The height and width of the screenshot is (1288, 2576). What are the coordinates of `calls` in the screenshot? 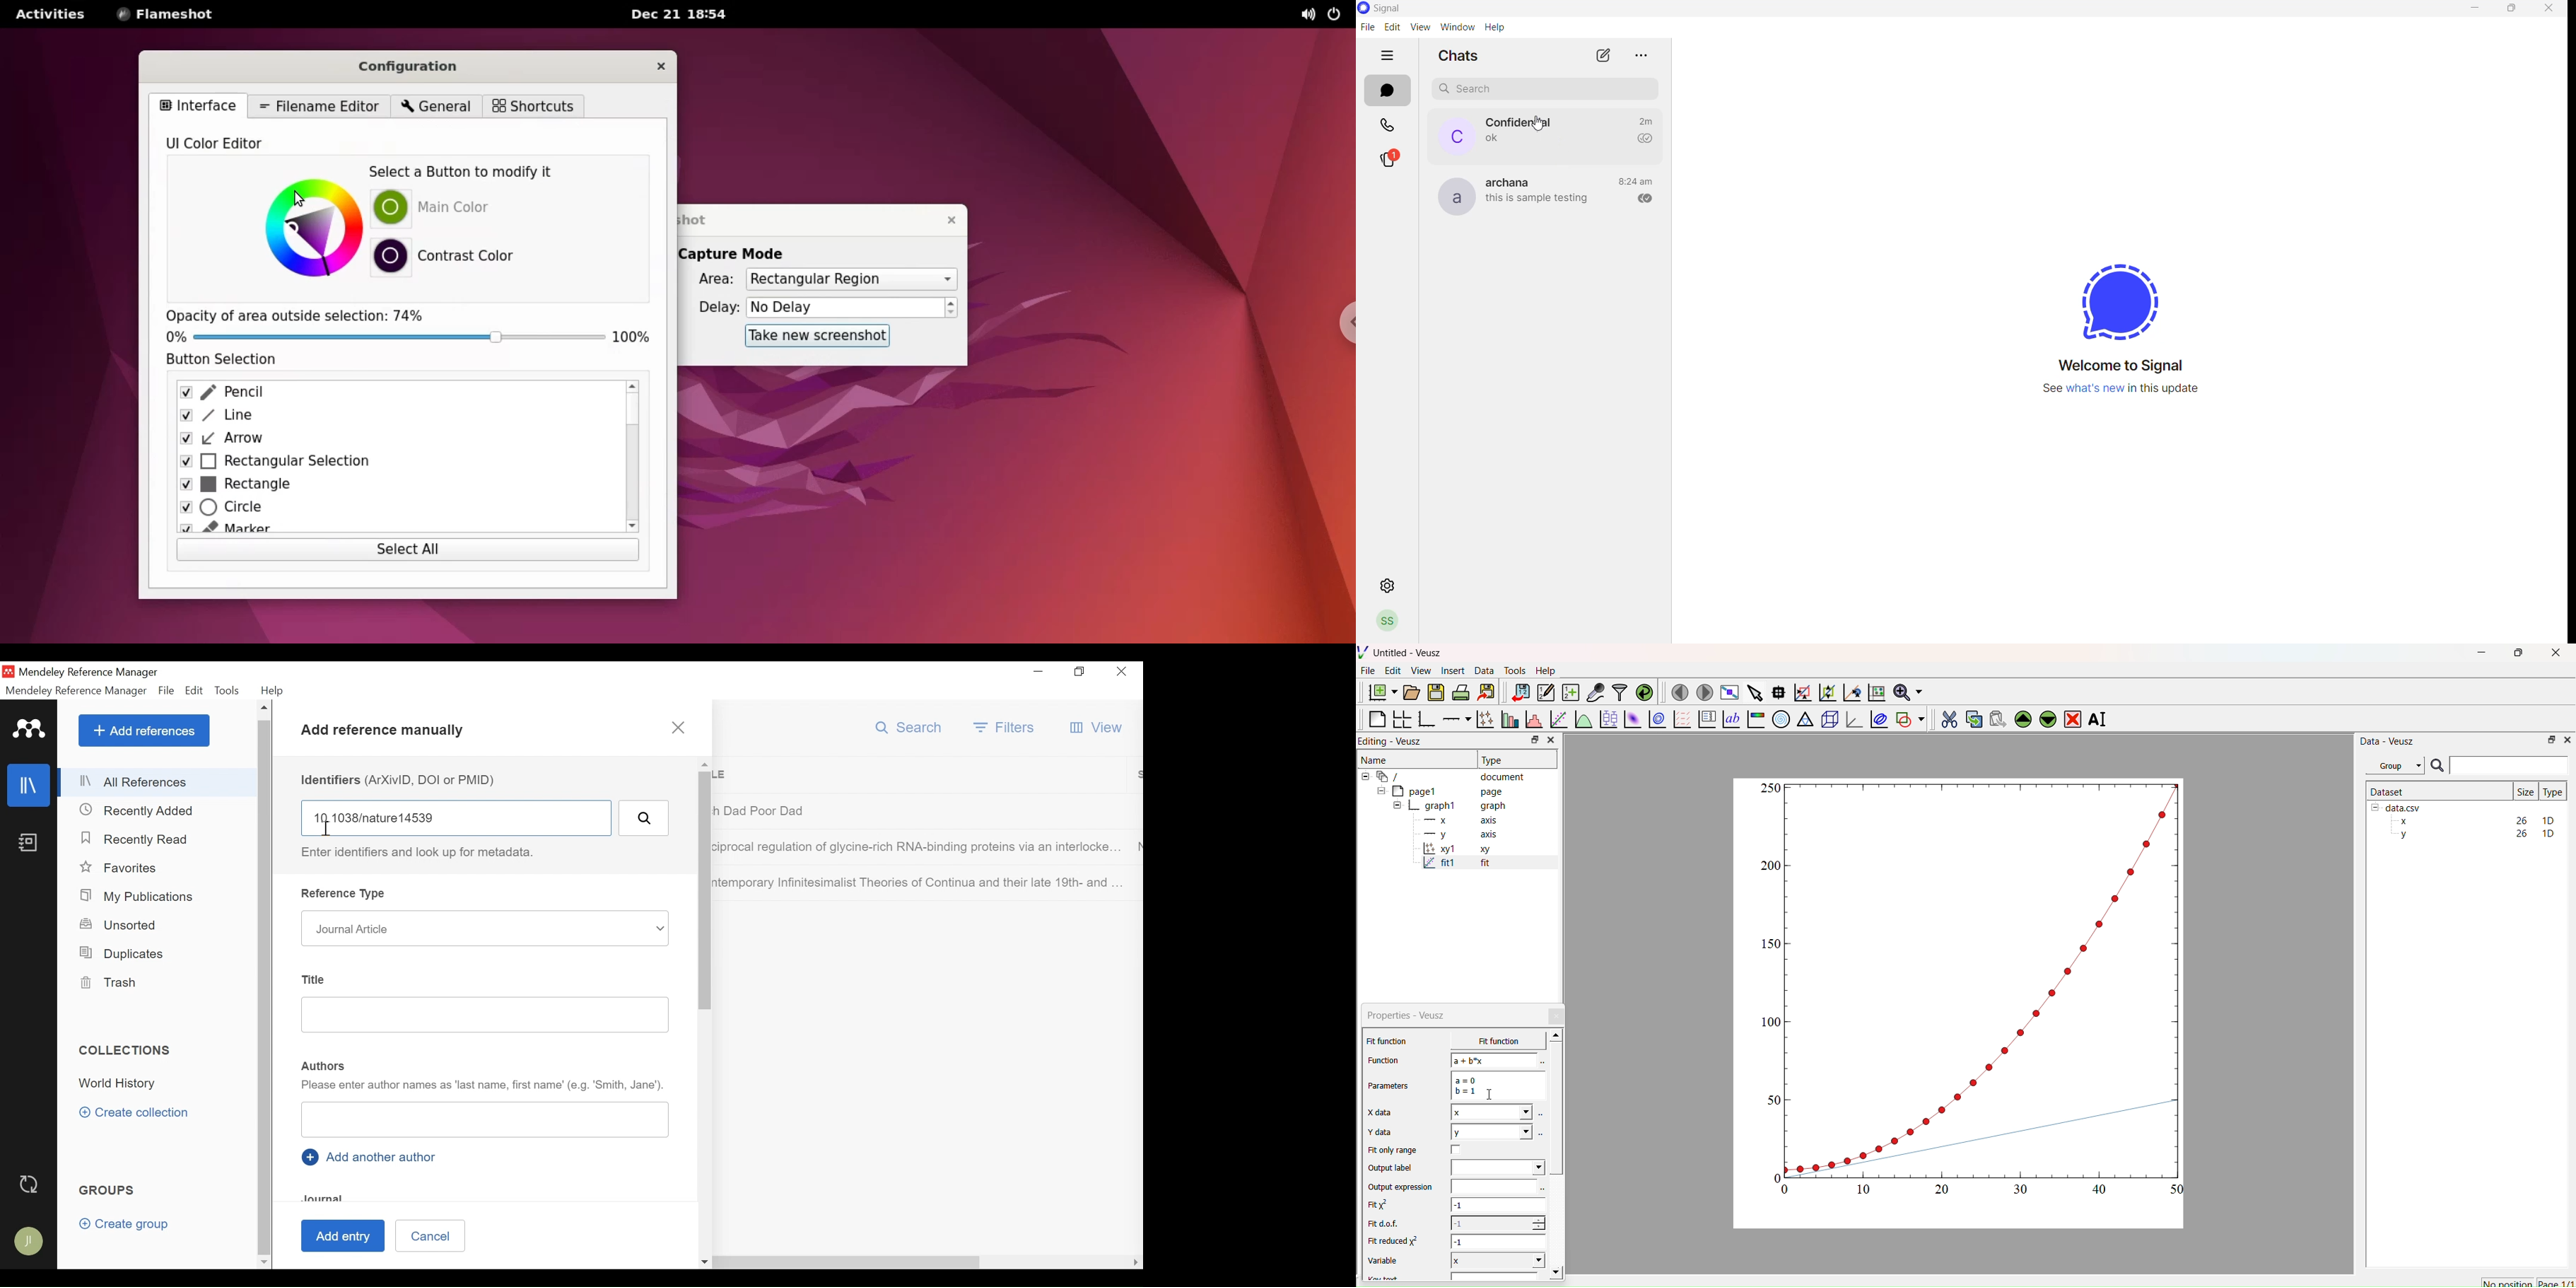 It's located at (1388, 124).